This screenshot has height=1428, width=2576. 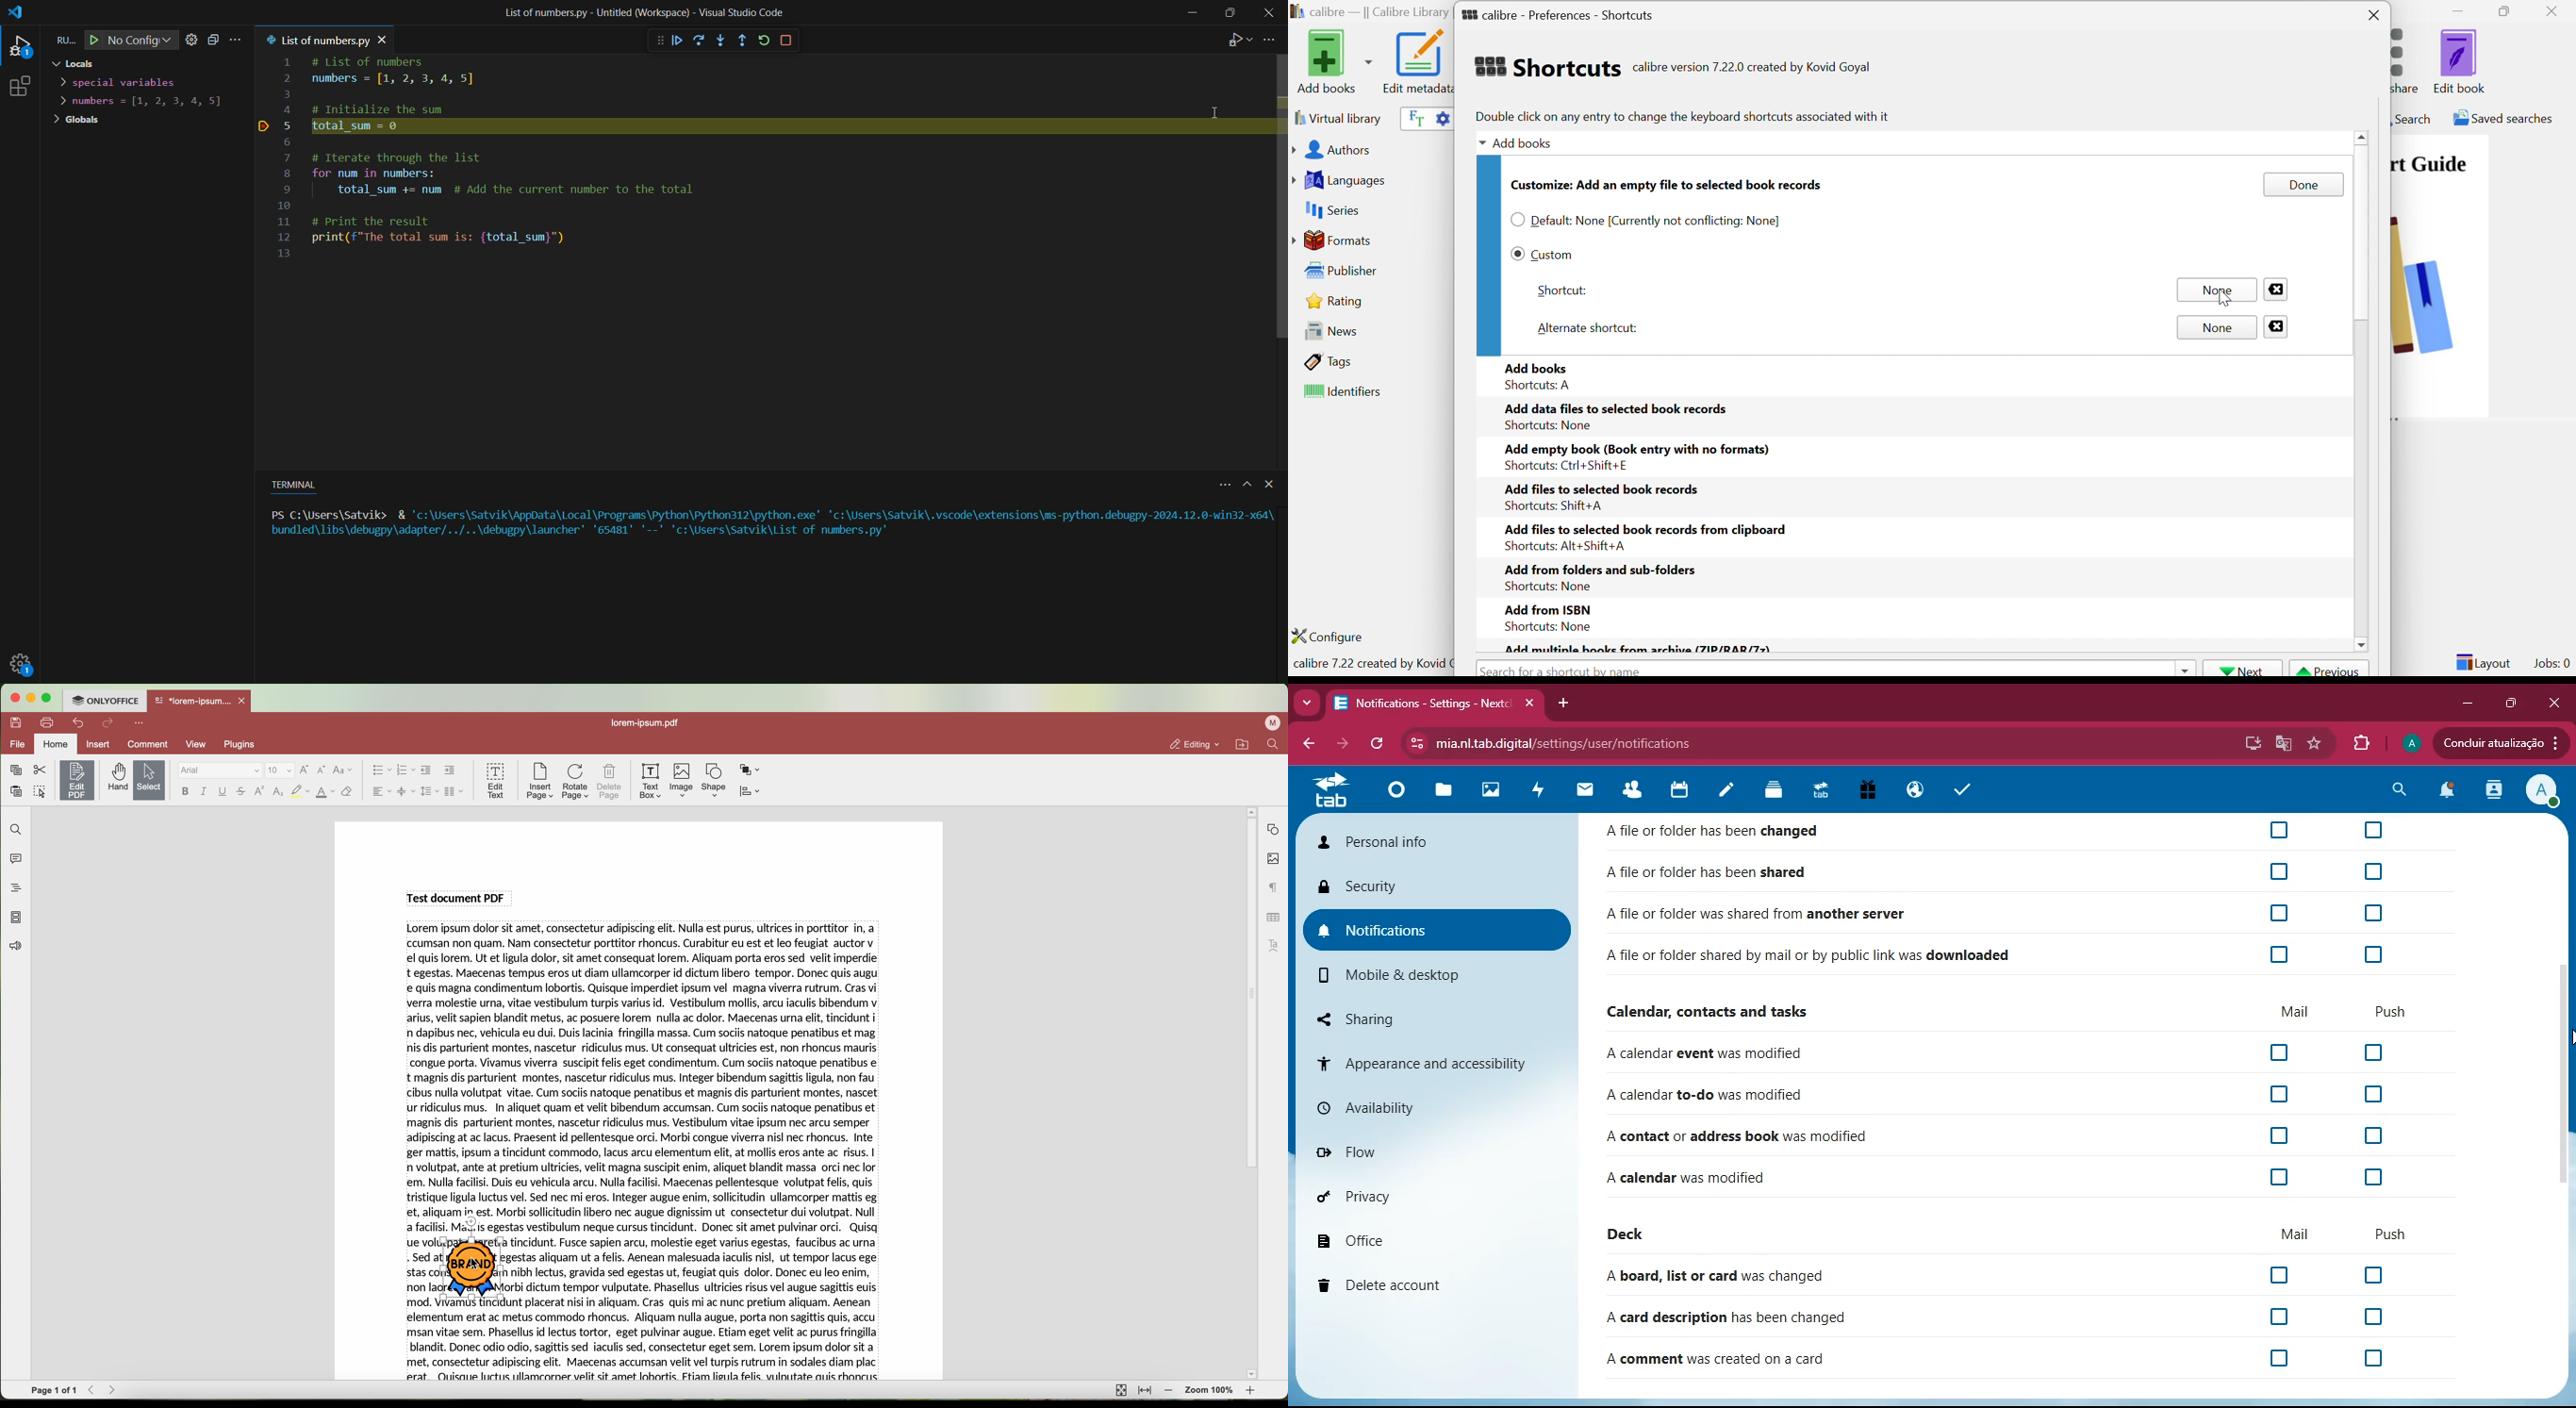 I want to click on off, so click(x=2372, y=1177).